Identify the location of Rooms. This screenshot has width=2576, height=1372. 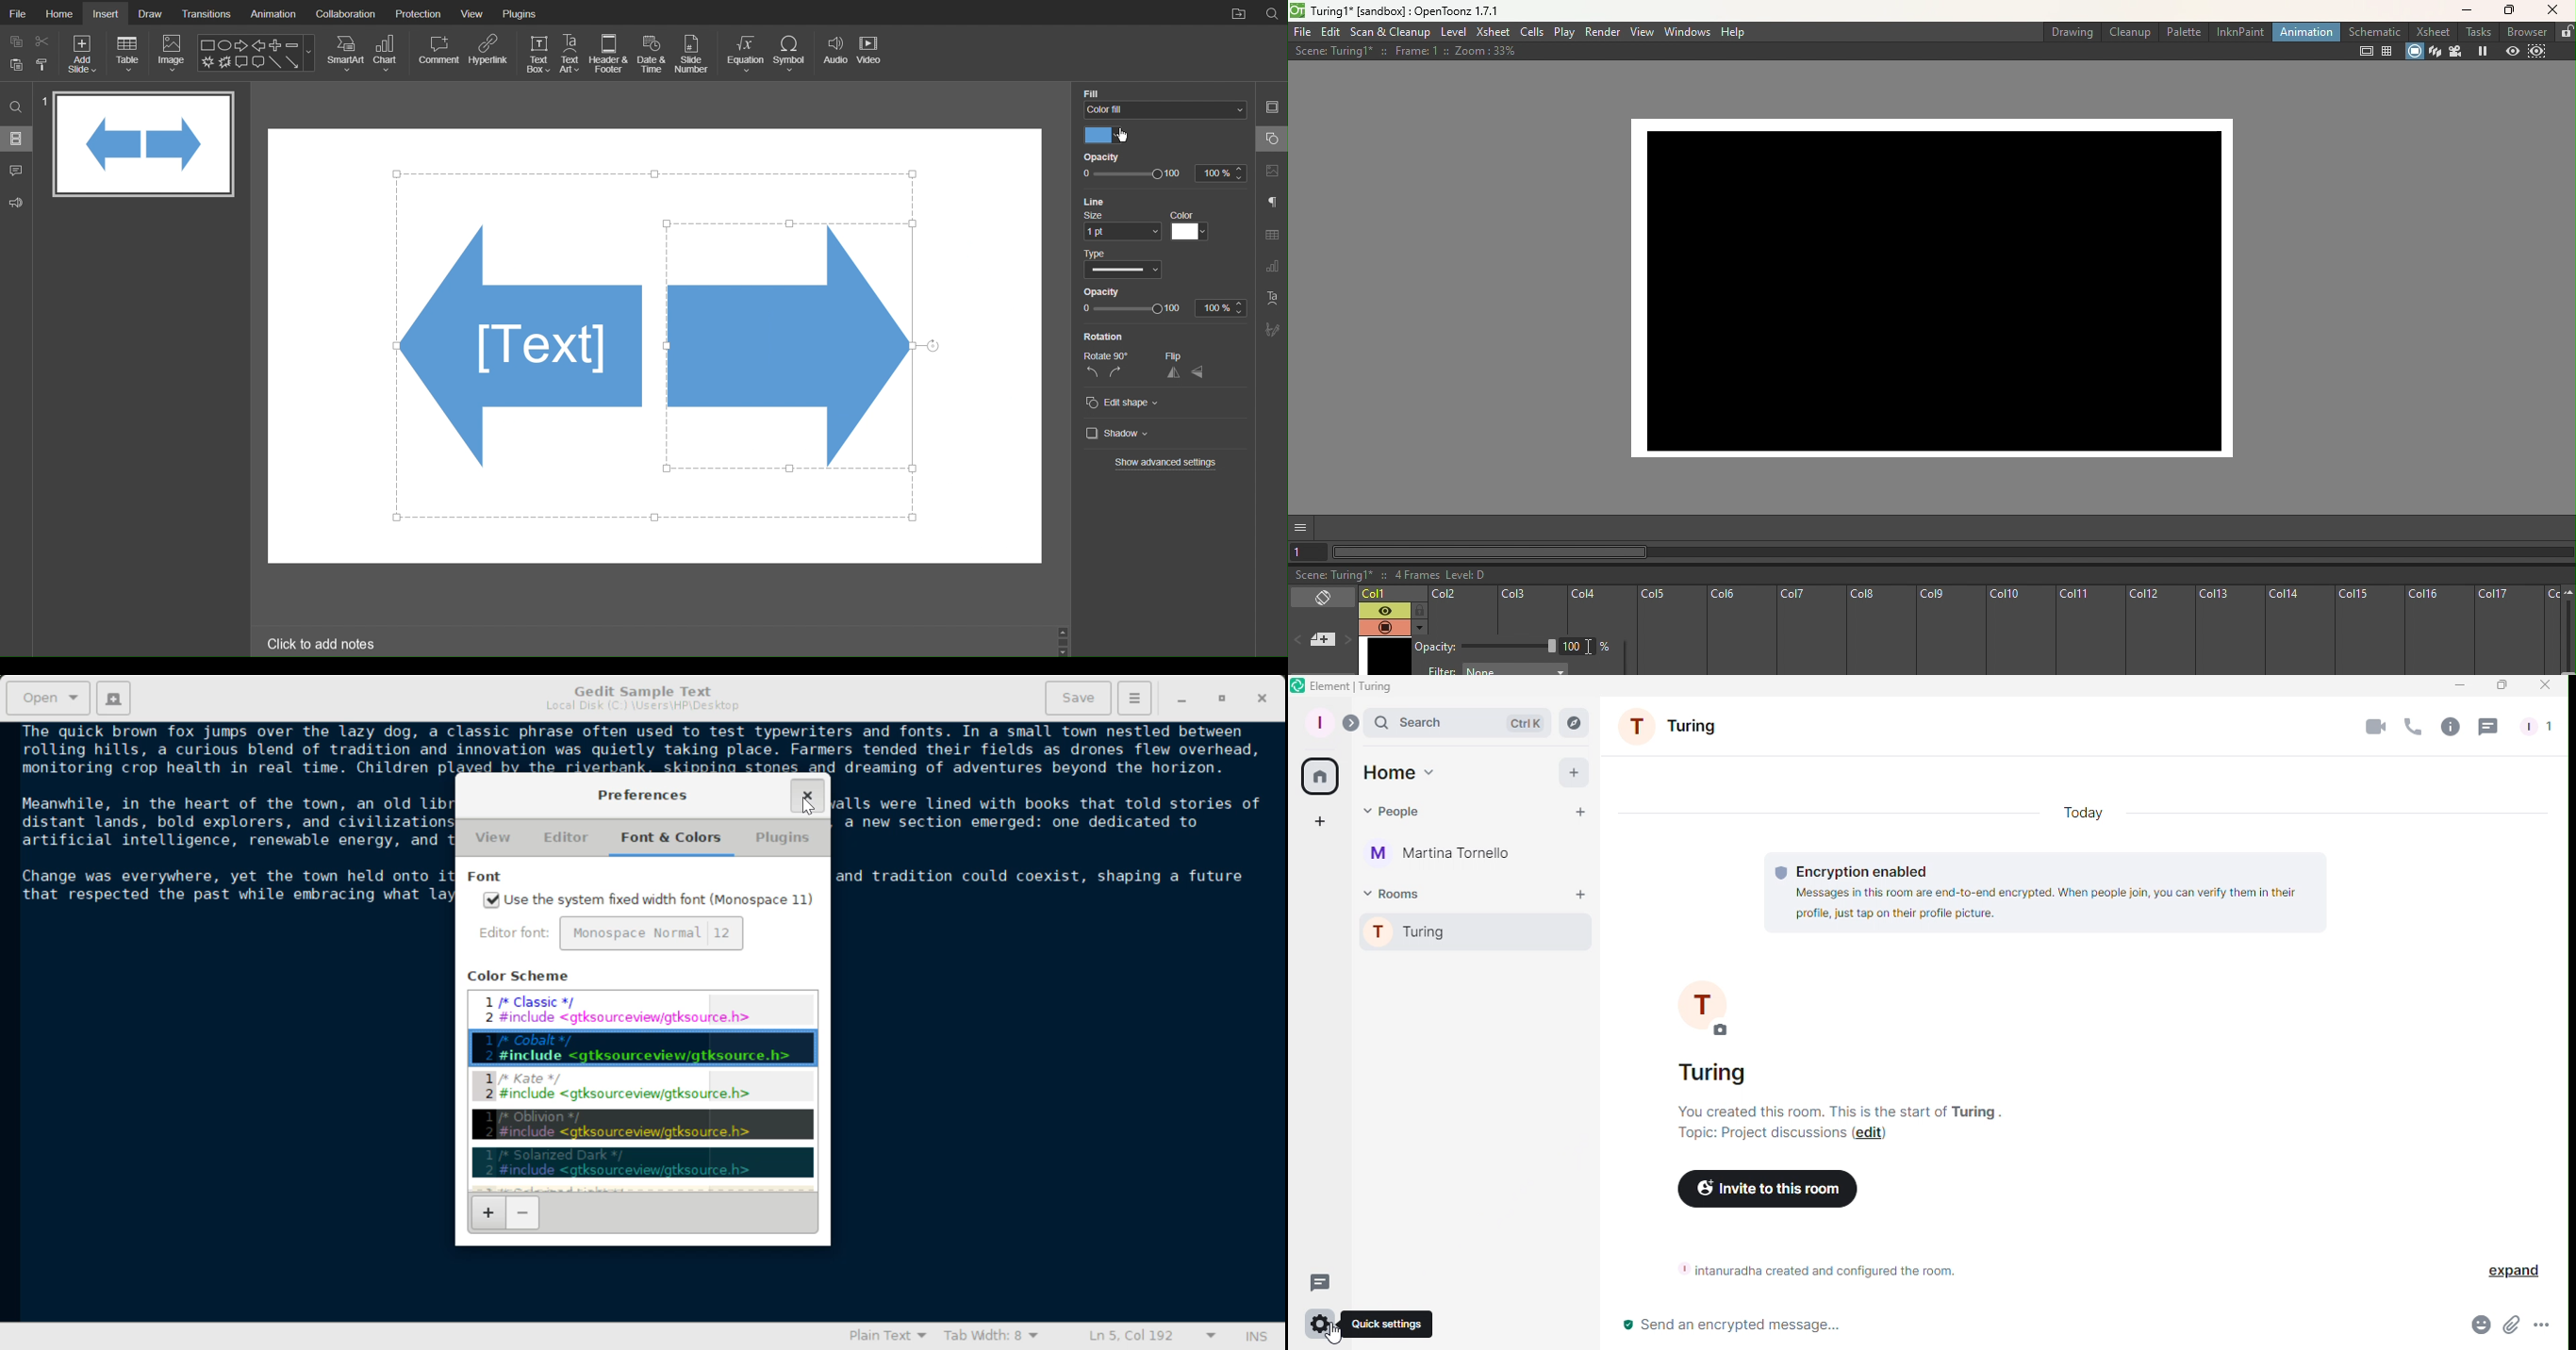
(1578, 724).